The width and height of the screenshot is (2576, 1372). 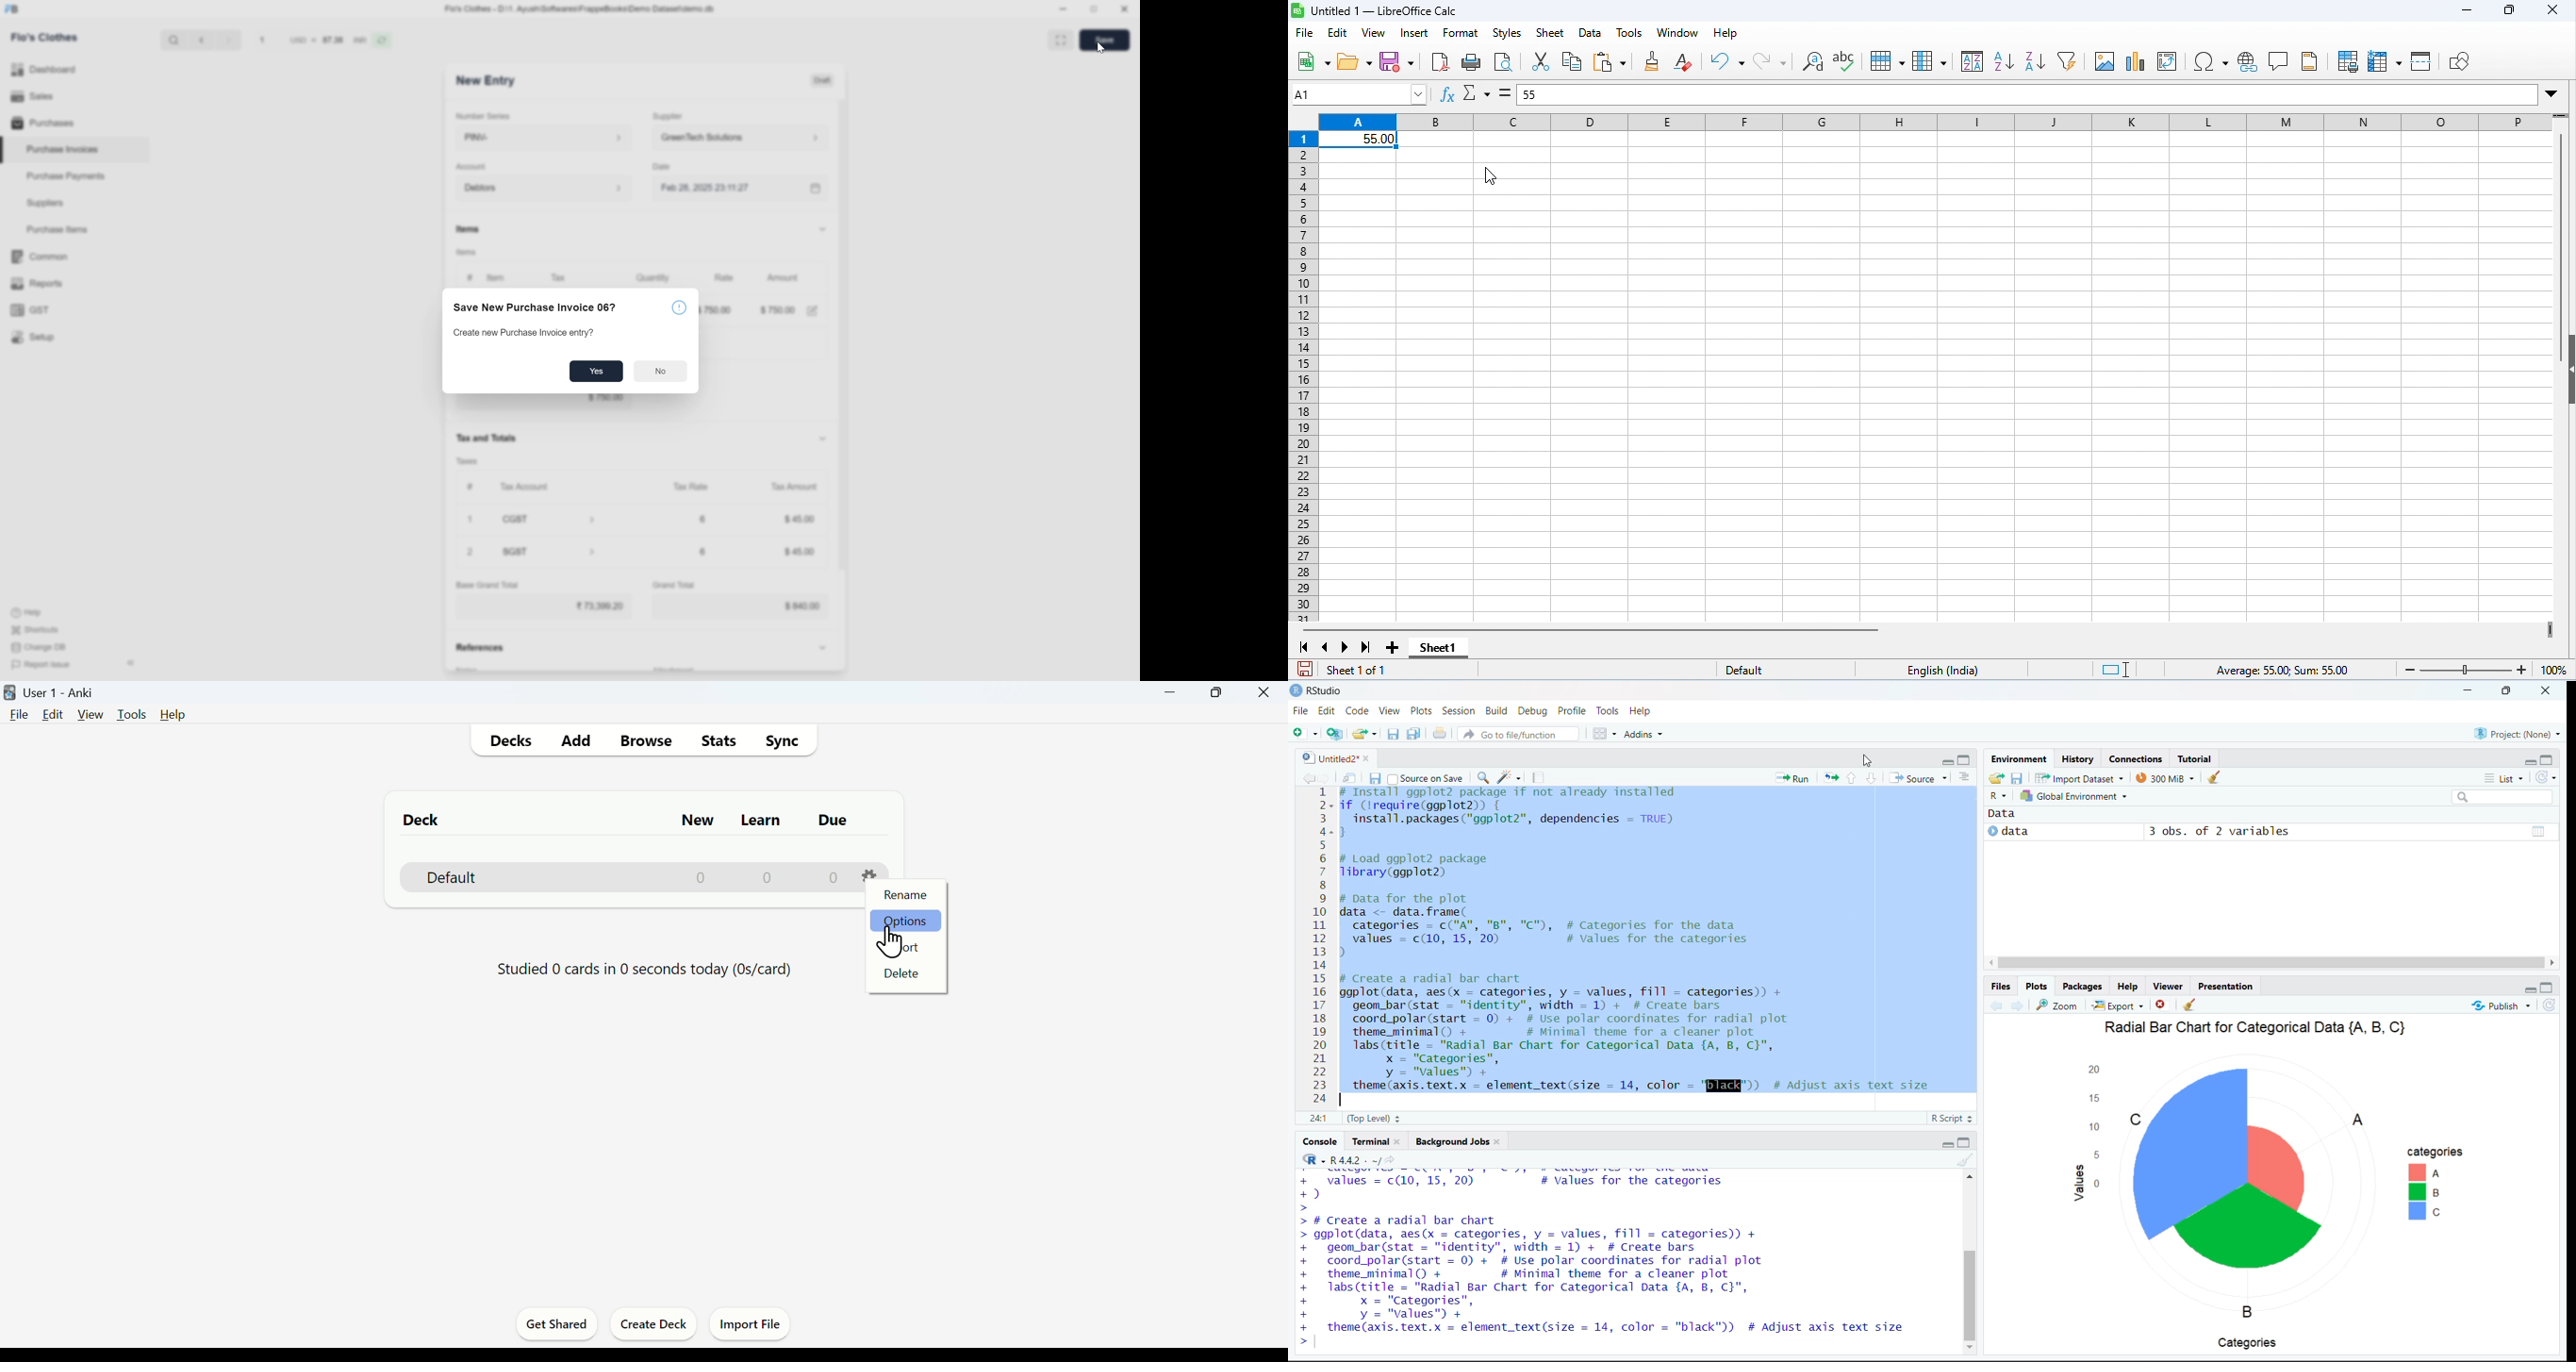 What do you see at coordinates (1263, 693) in the screenshot?
I see `Close` at bounding box center [1263, 693].